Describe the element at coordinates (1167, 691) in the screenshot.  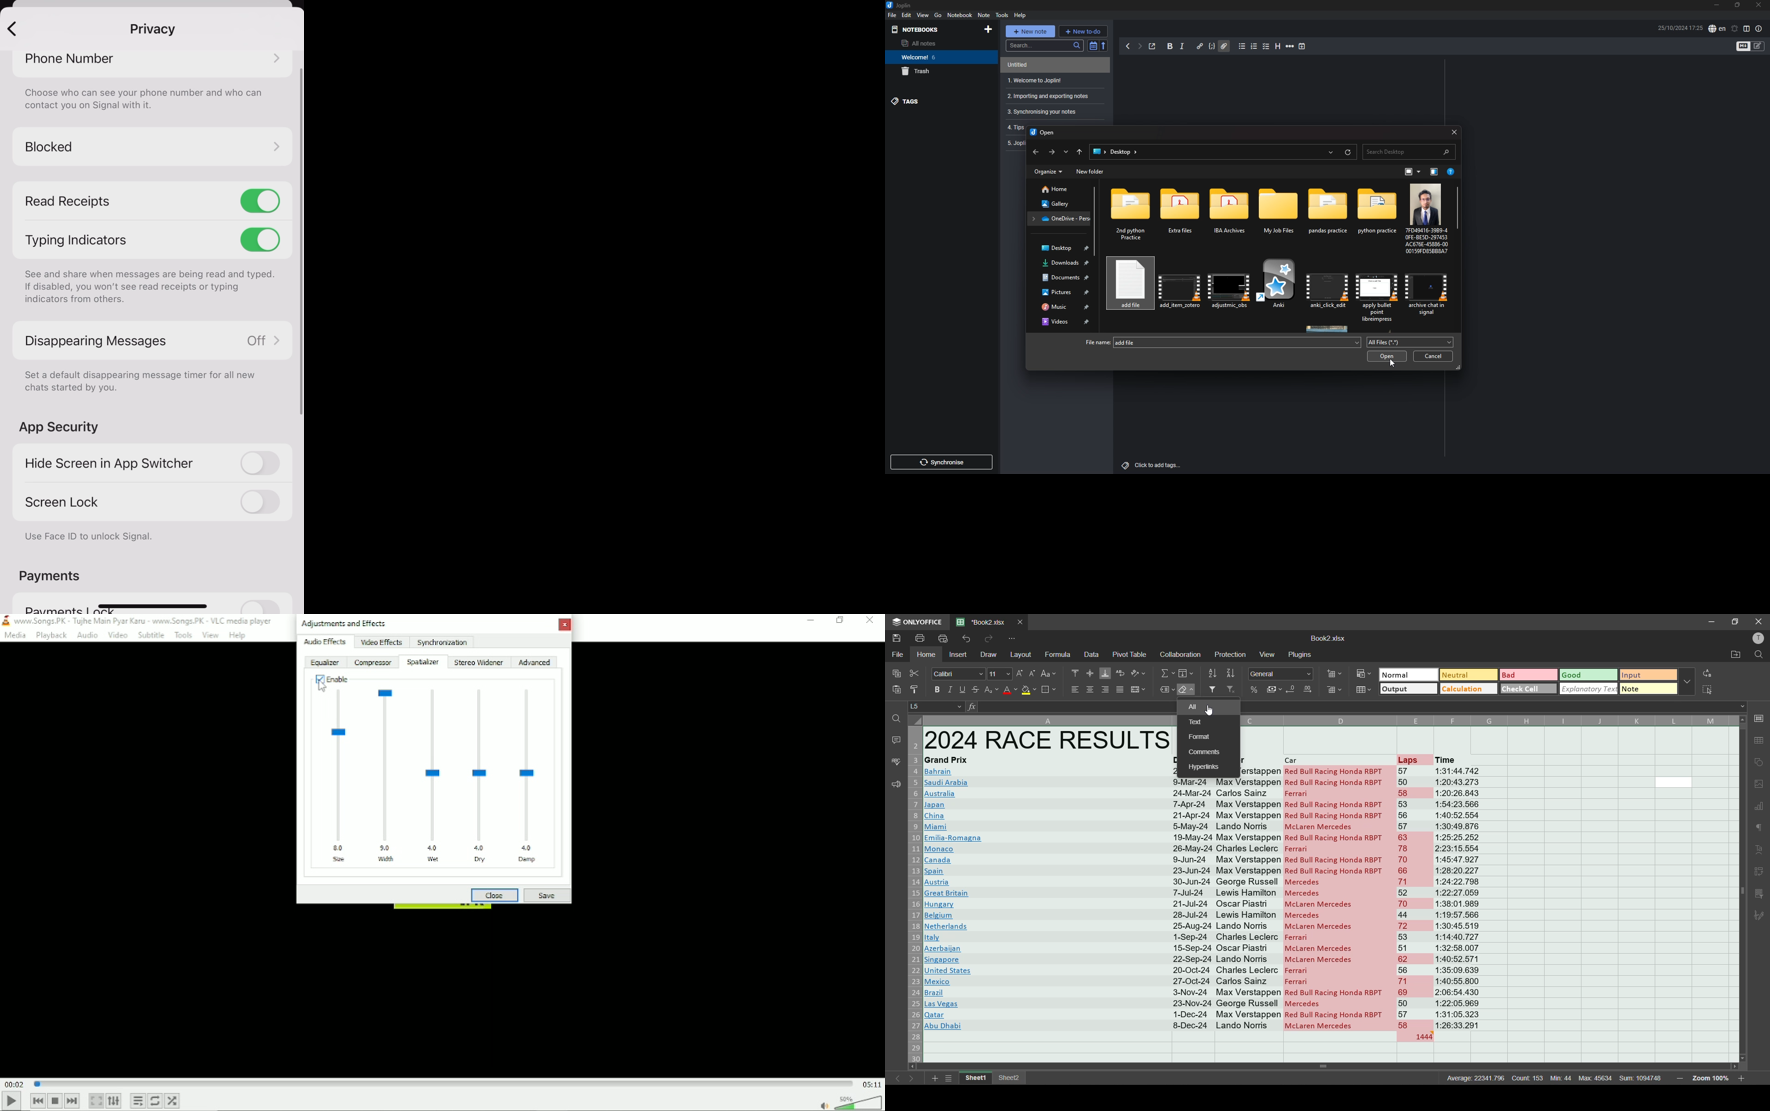
I see `named ranges` at that location.